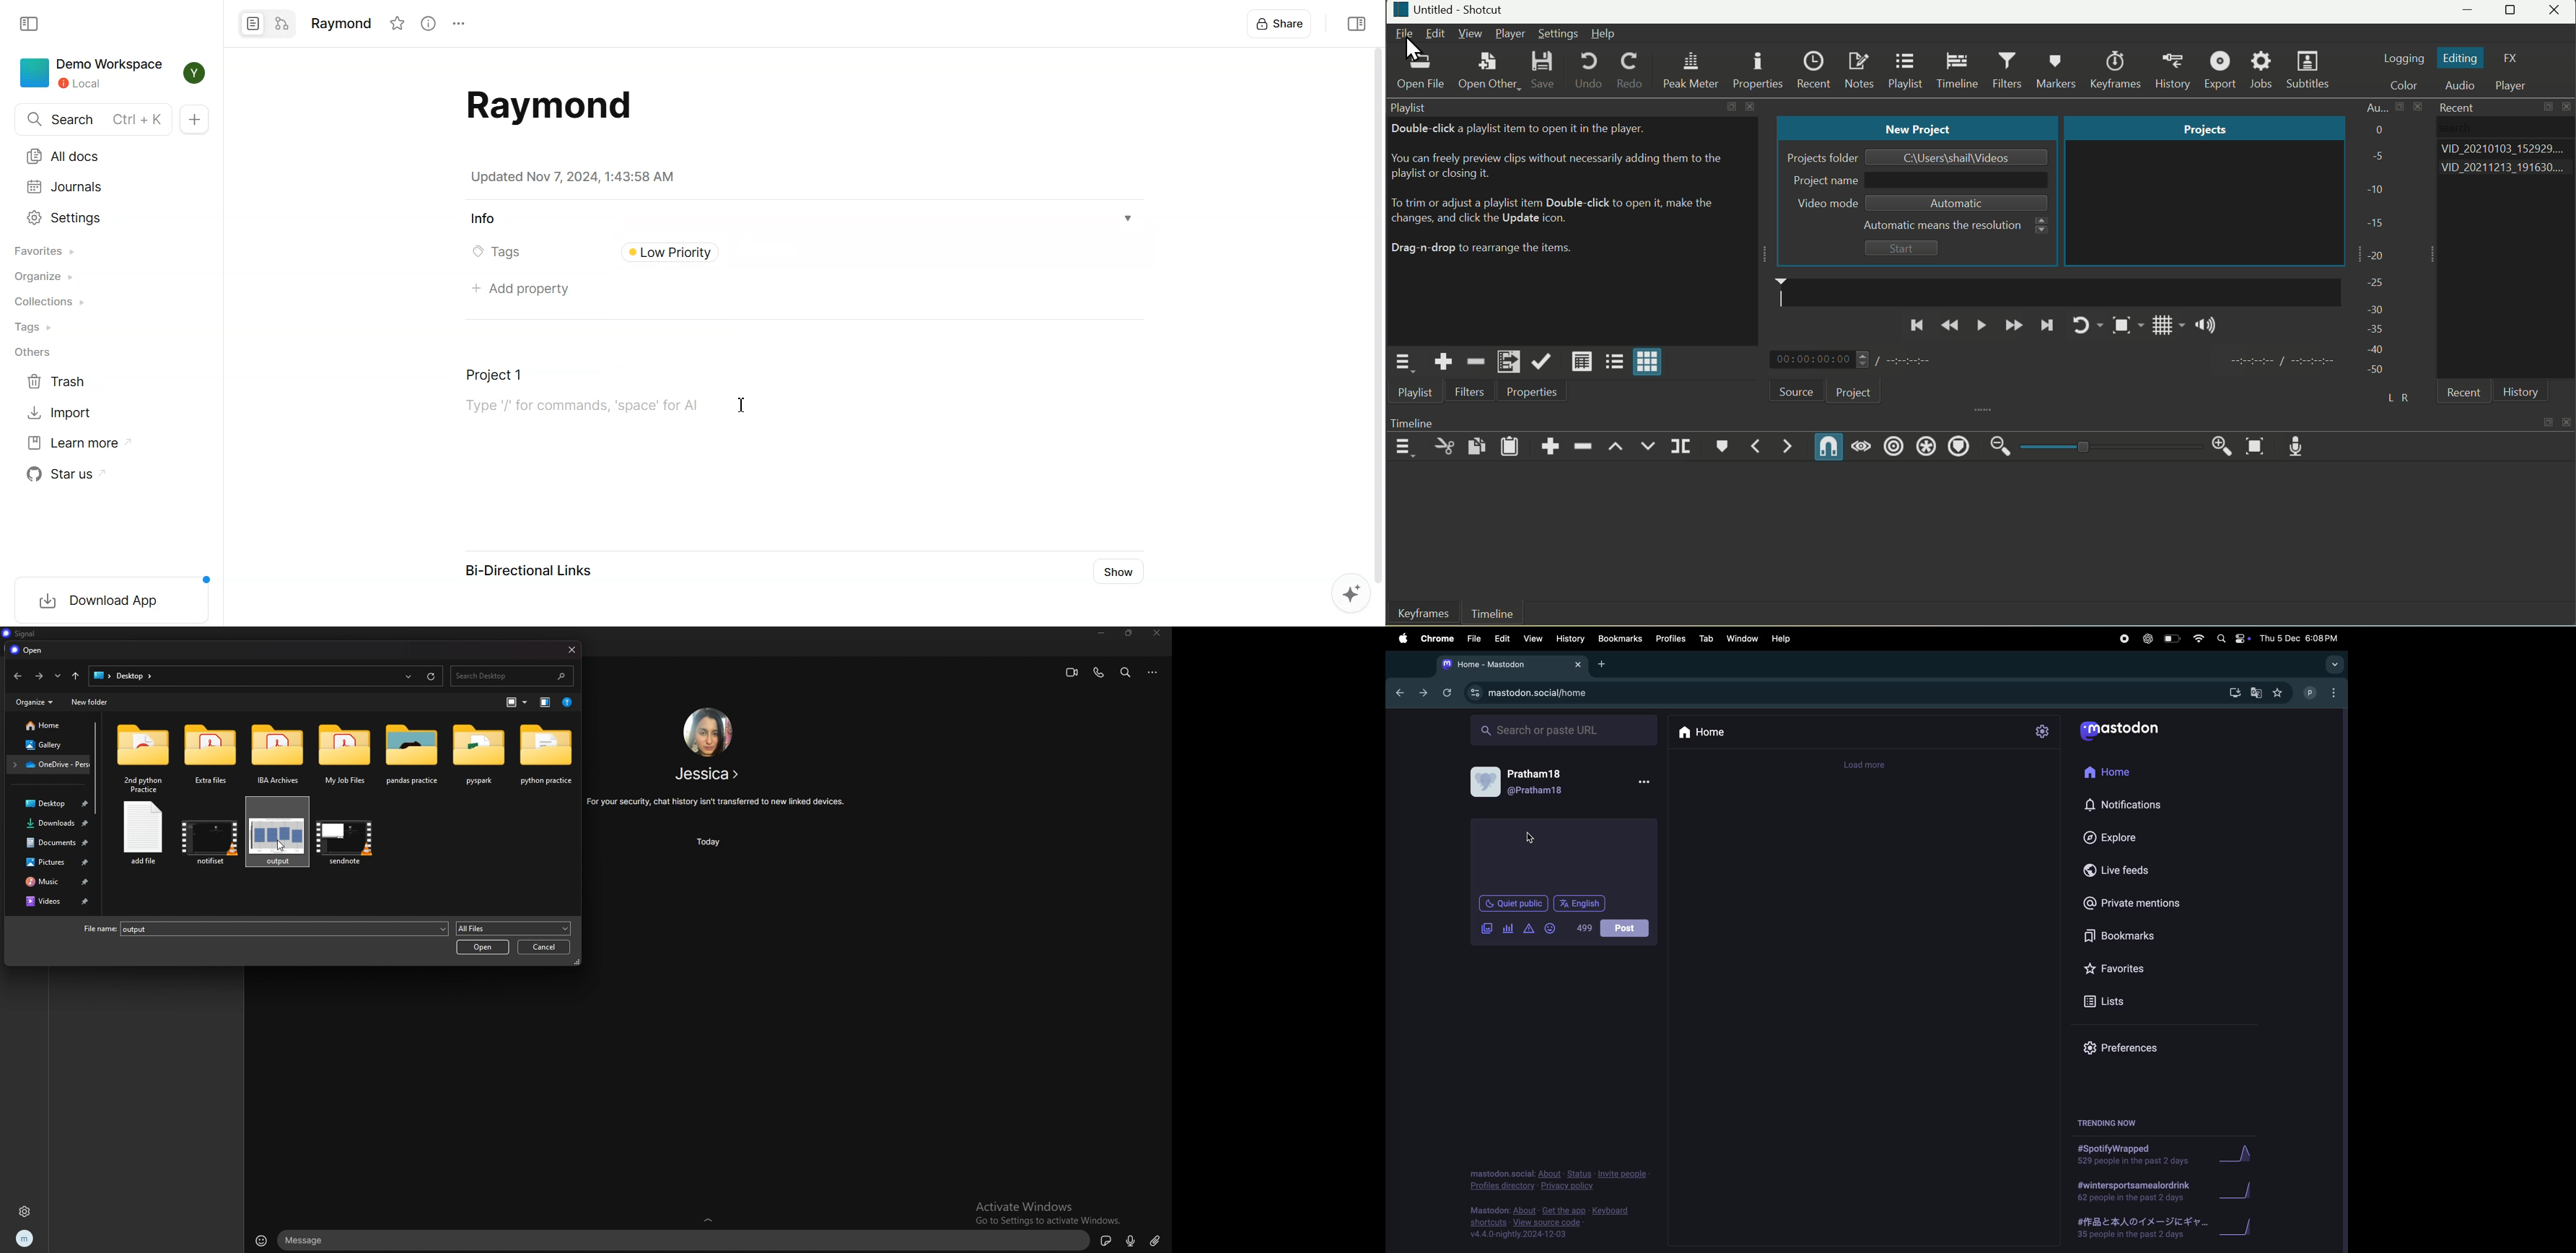 The width and height of the screenshot is (2576, 1260). I want to click on Add files to Playlist, so click(1508, 361).